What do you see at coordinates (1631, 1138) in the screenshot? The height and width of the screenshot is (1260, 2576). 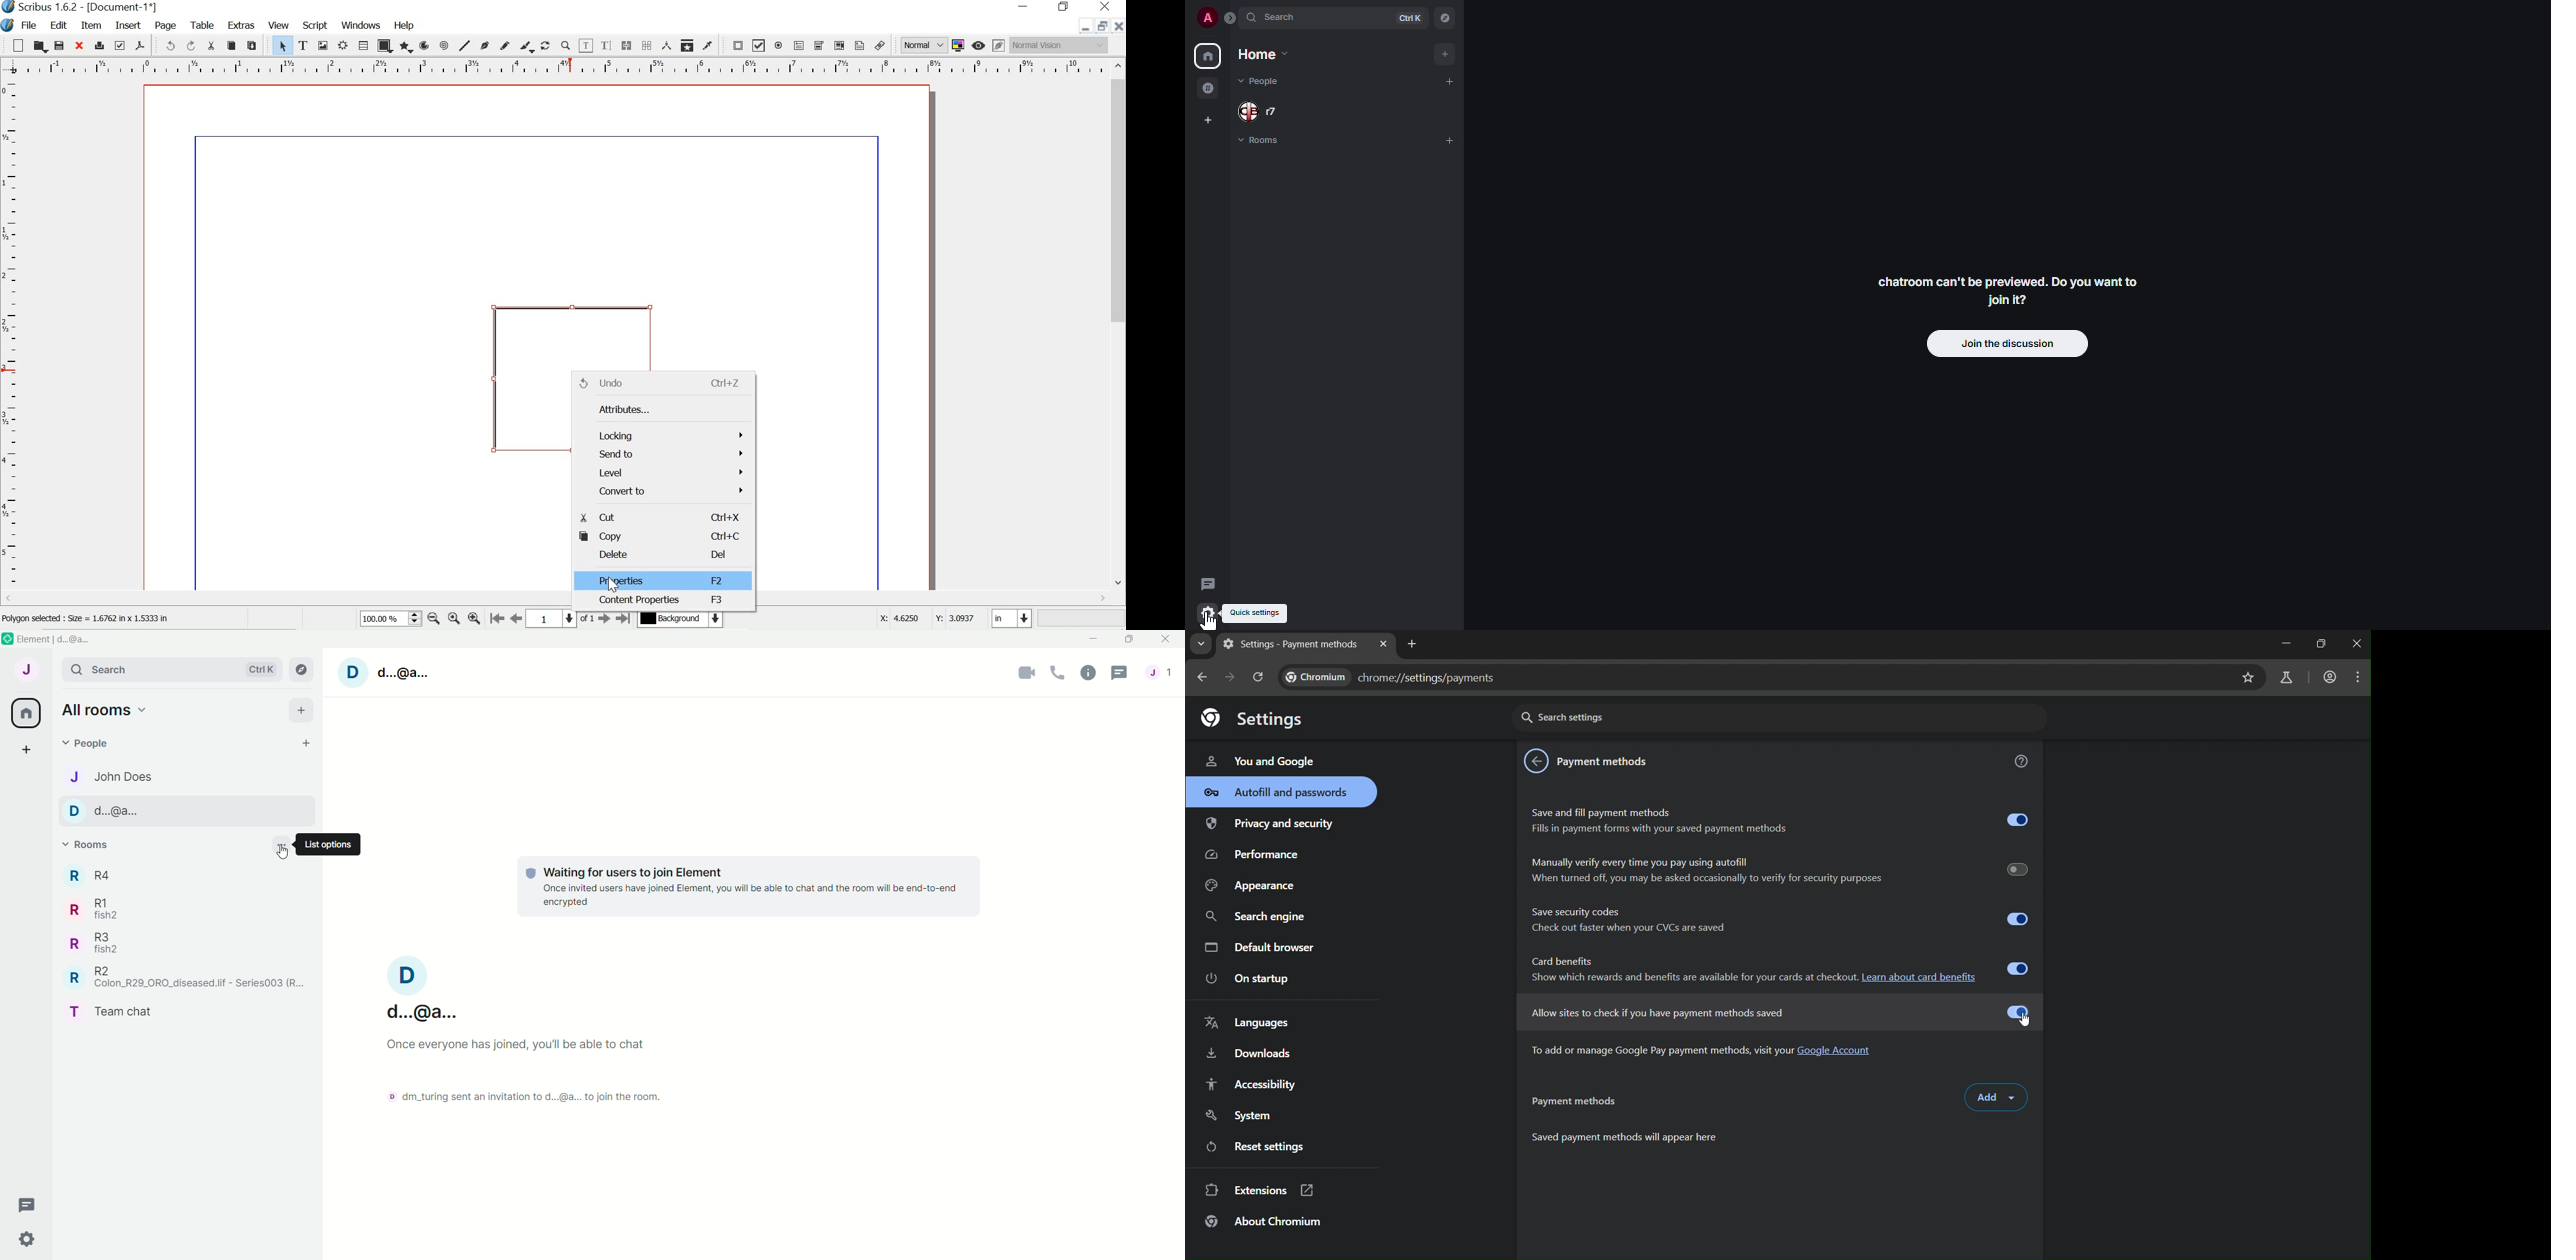 I see `Saved payment methods will appear here` at bounding box center [1631, 1138].